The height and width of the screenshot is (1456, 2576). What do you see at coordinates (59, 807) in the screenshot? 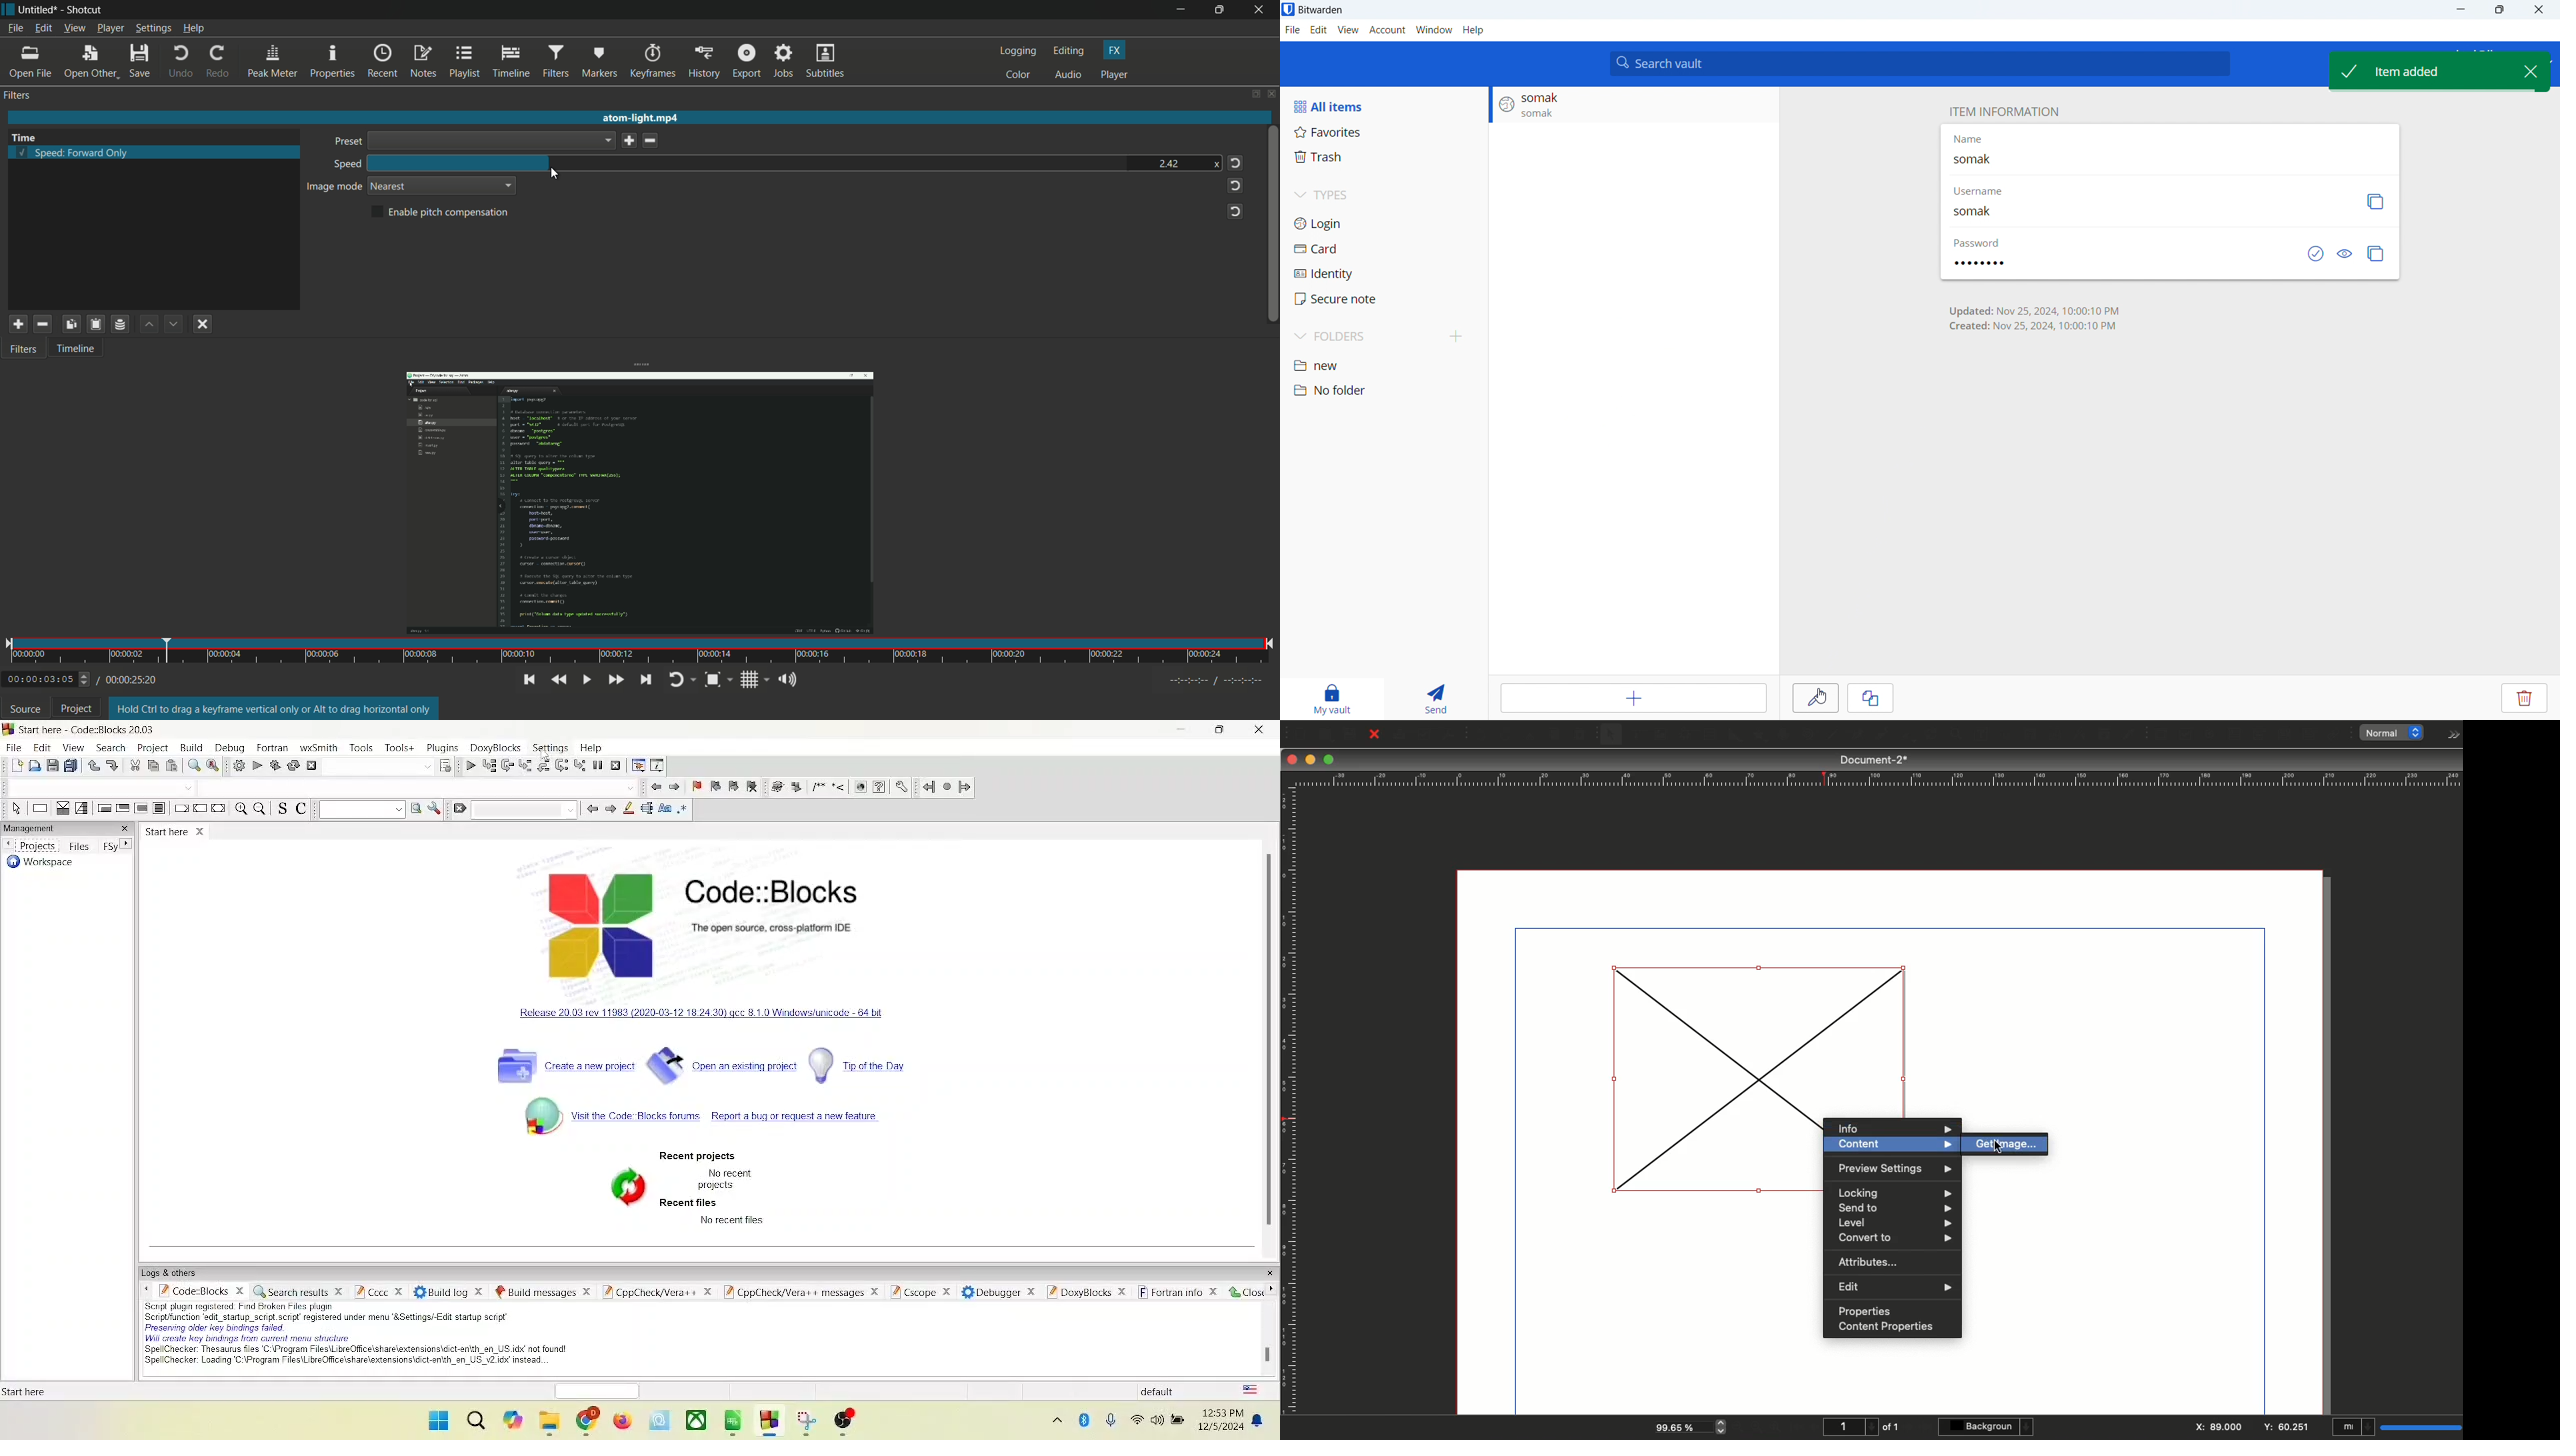
I see `decision` at bounding box center [59, 807].